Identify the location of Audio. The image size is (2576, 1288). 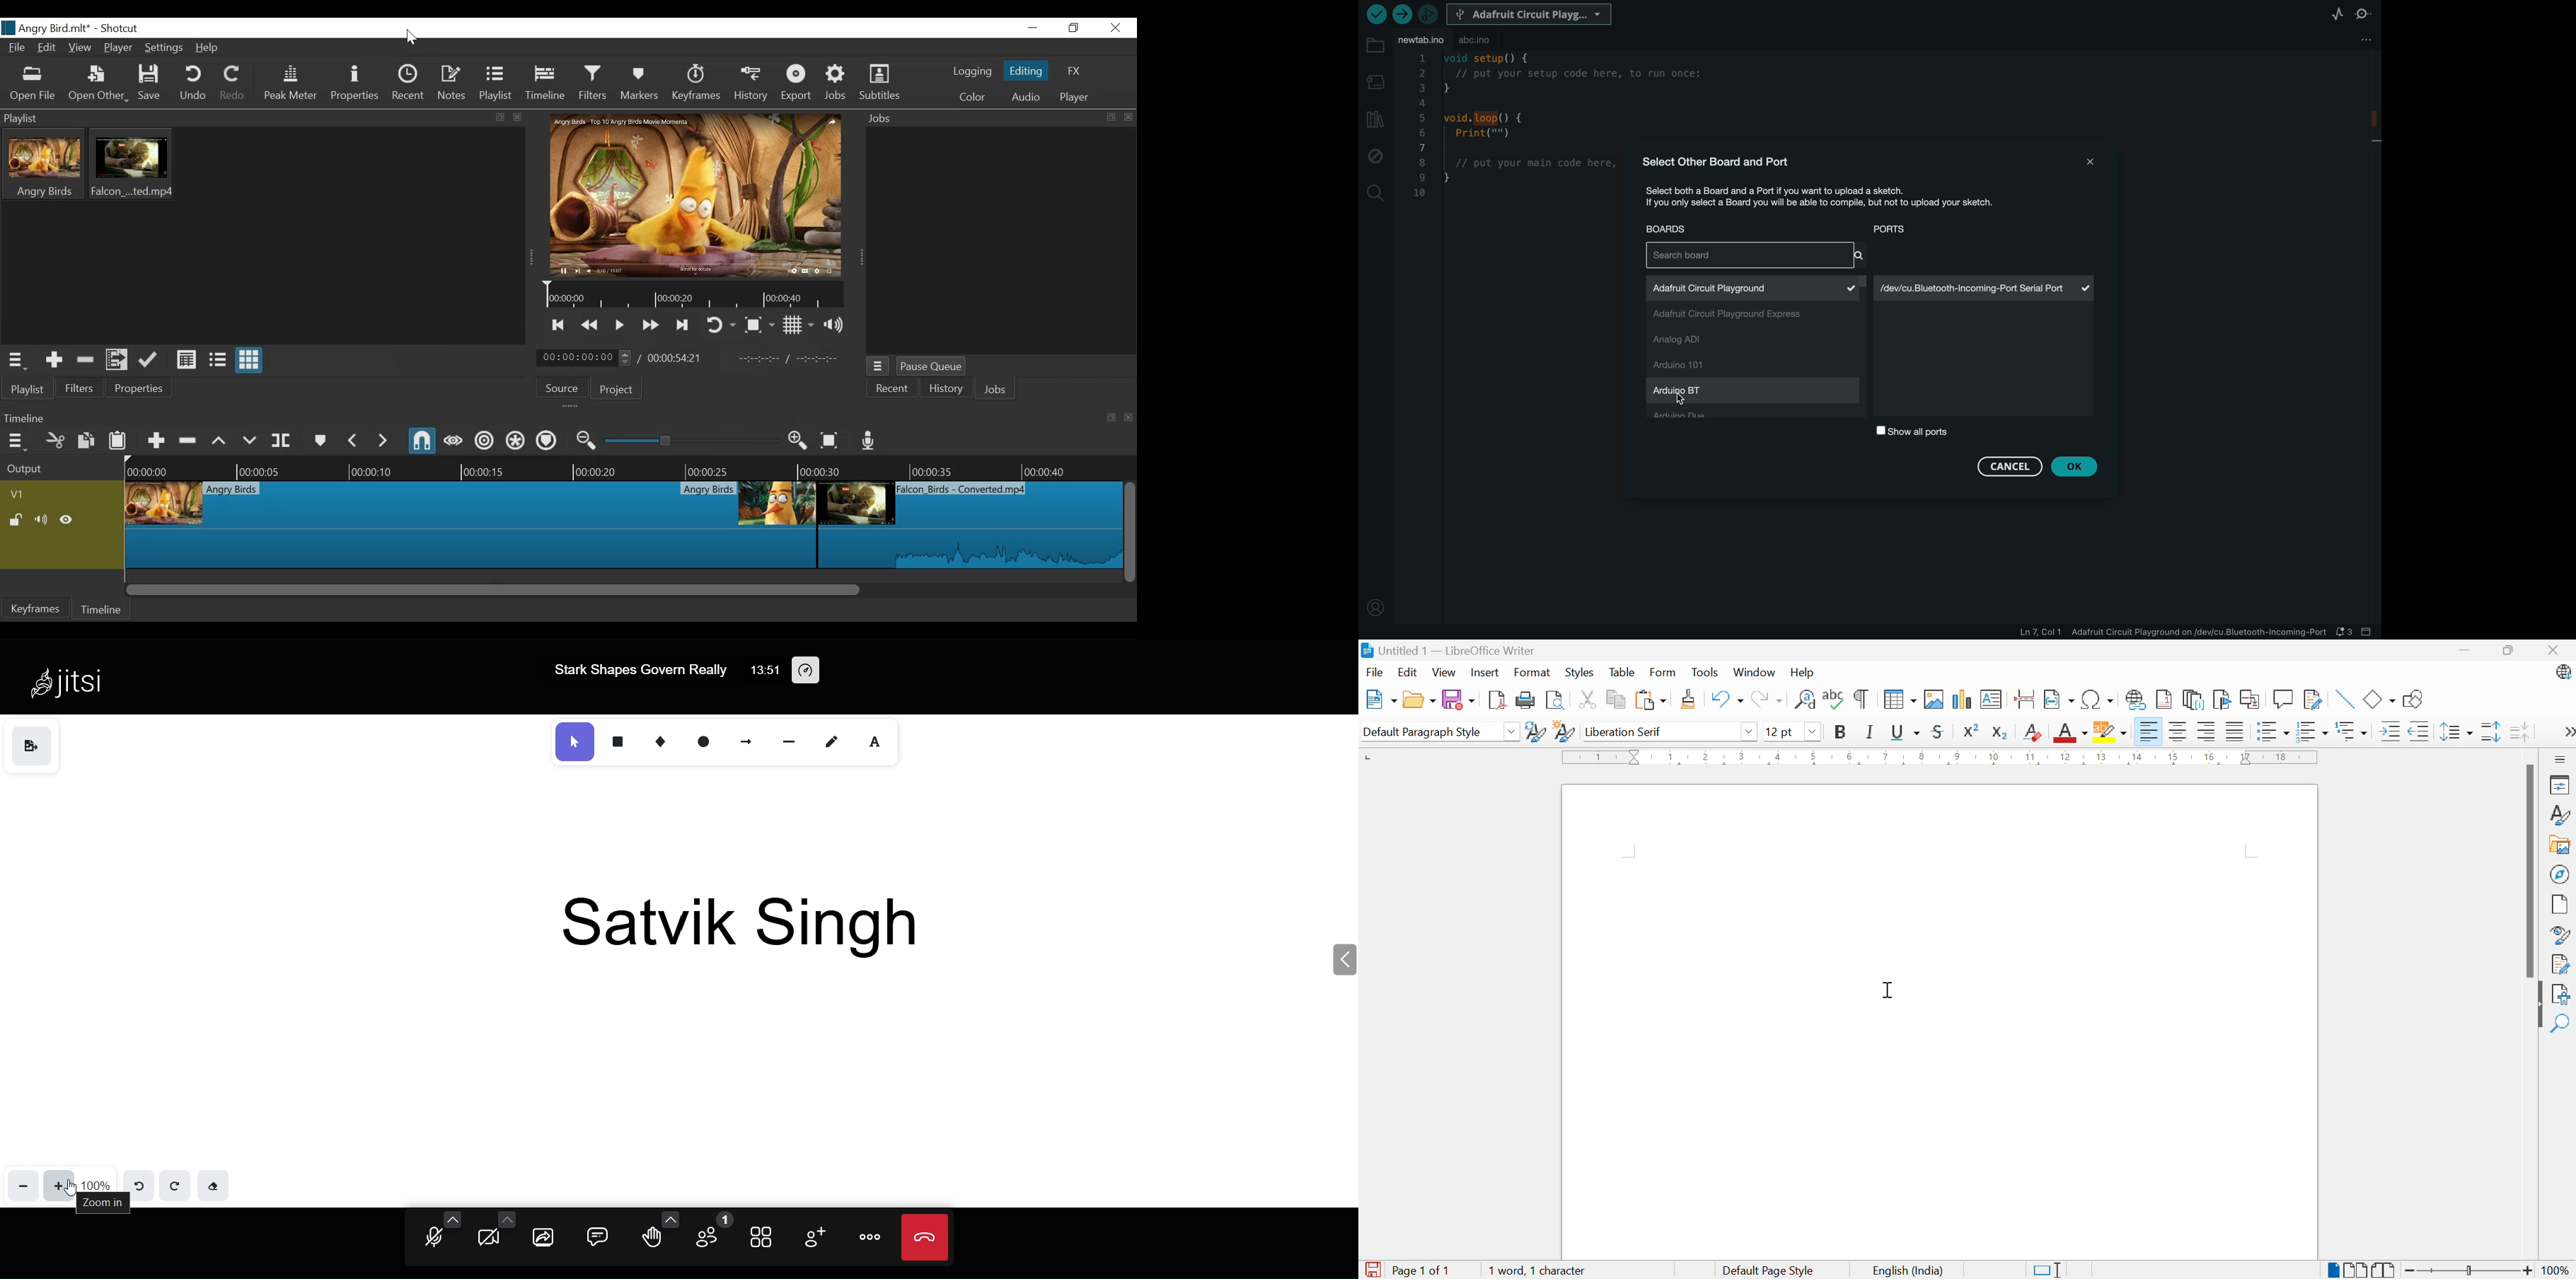
(1028, 97).